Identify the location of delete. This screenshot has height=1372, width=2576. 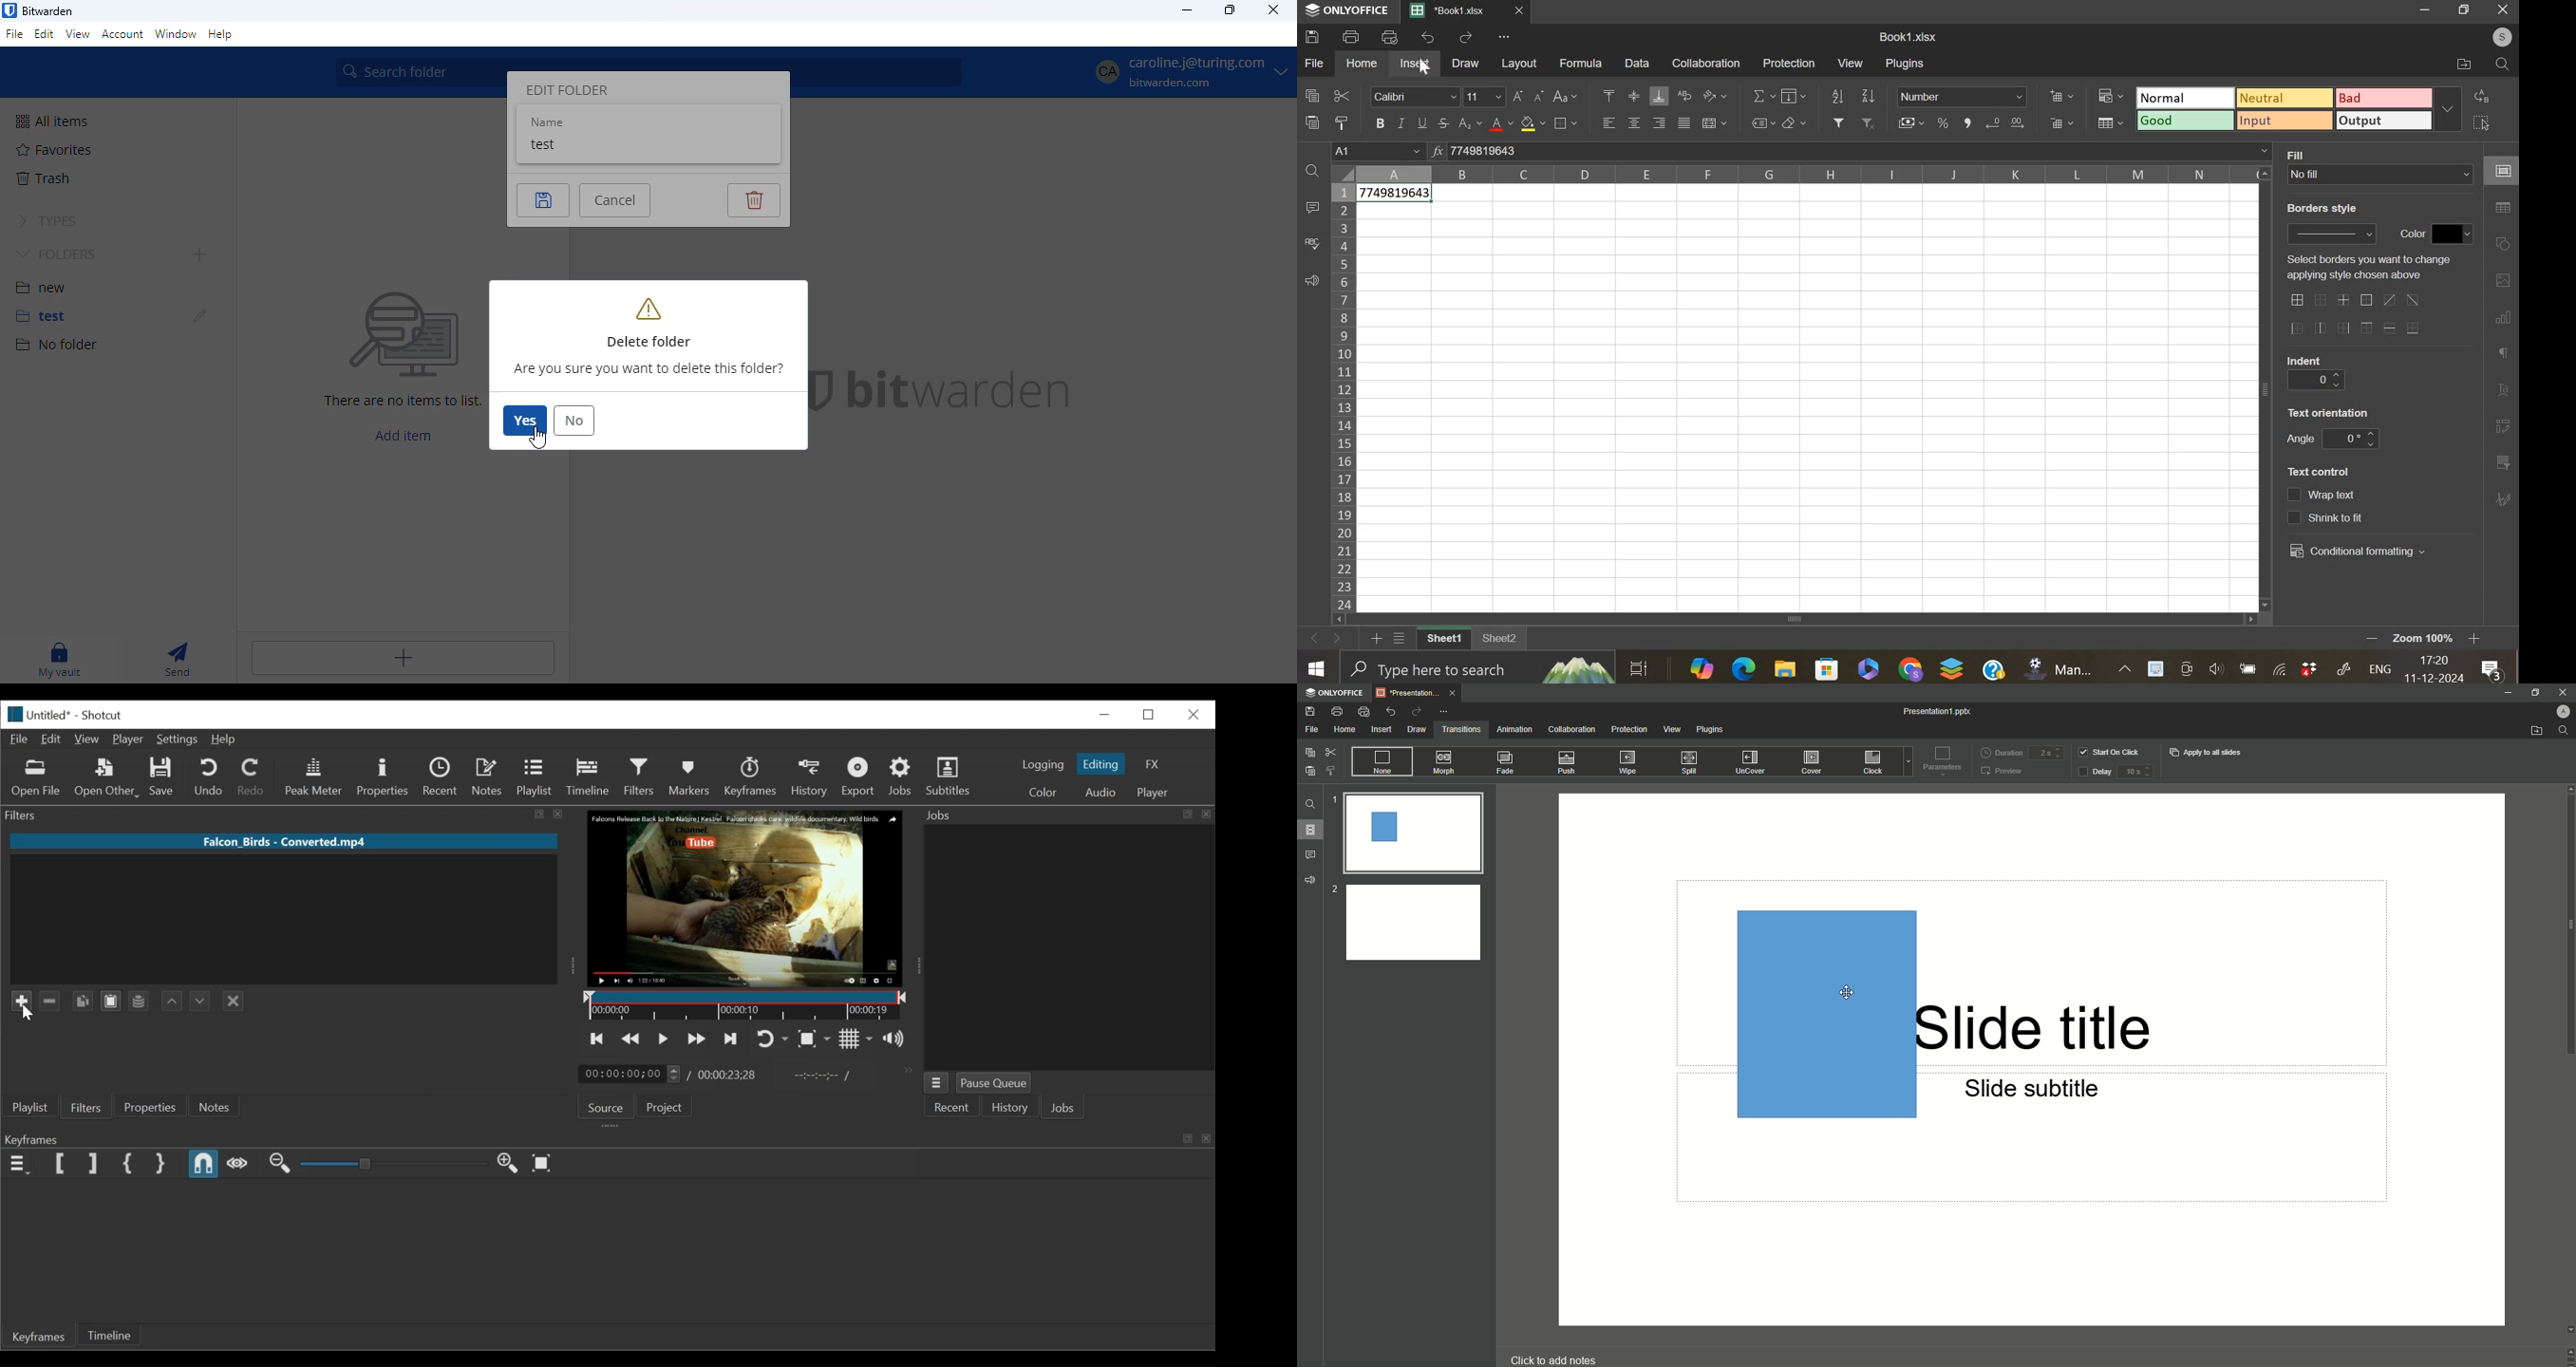
(754, 201).